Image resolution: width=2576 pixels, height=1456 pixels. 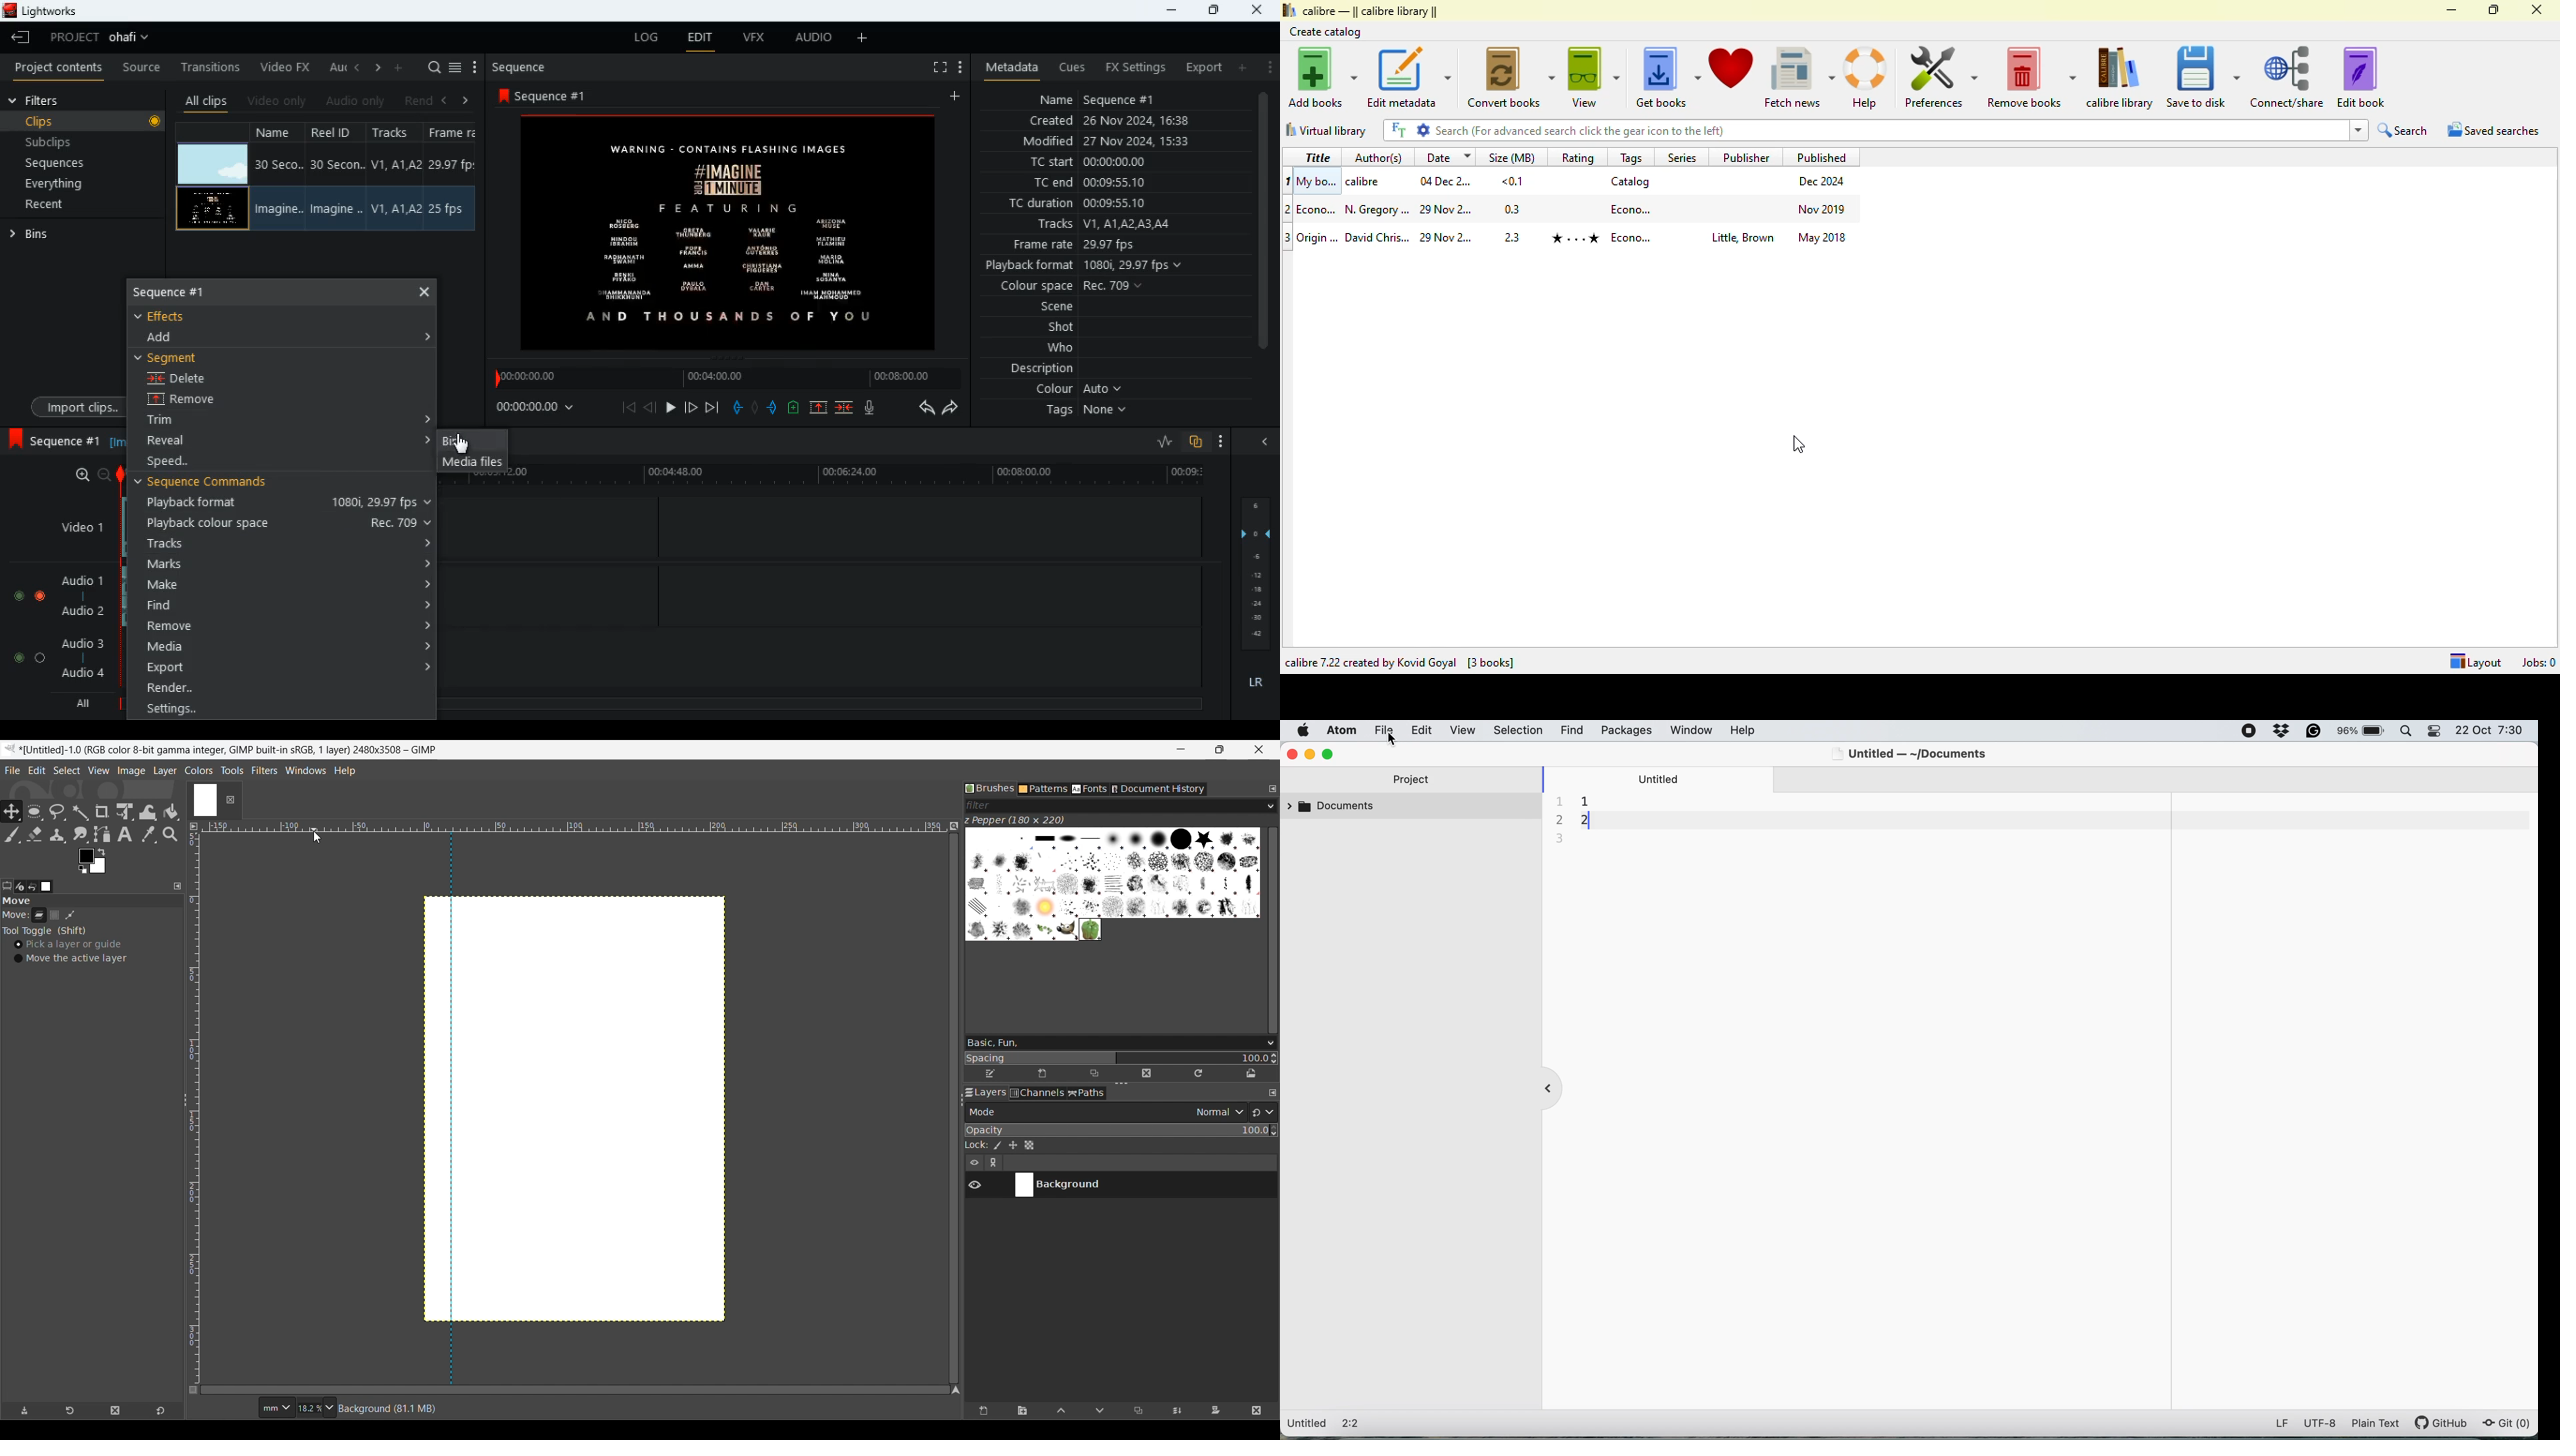 What do you see at coordinates (1033, 369) in the screenshot?
I see `description` at bounding box center [1033, 369].